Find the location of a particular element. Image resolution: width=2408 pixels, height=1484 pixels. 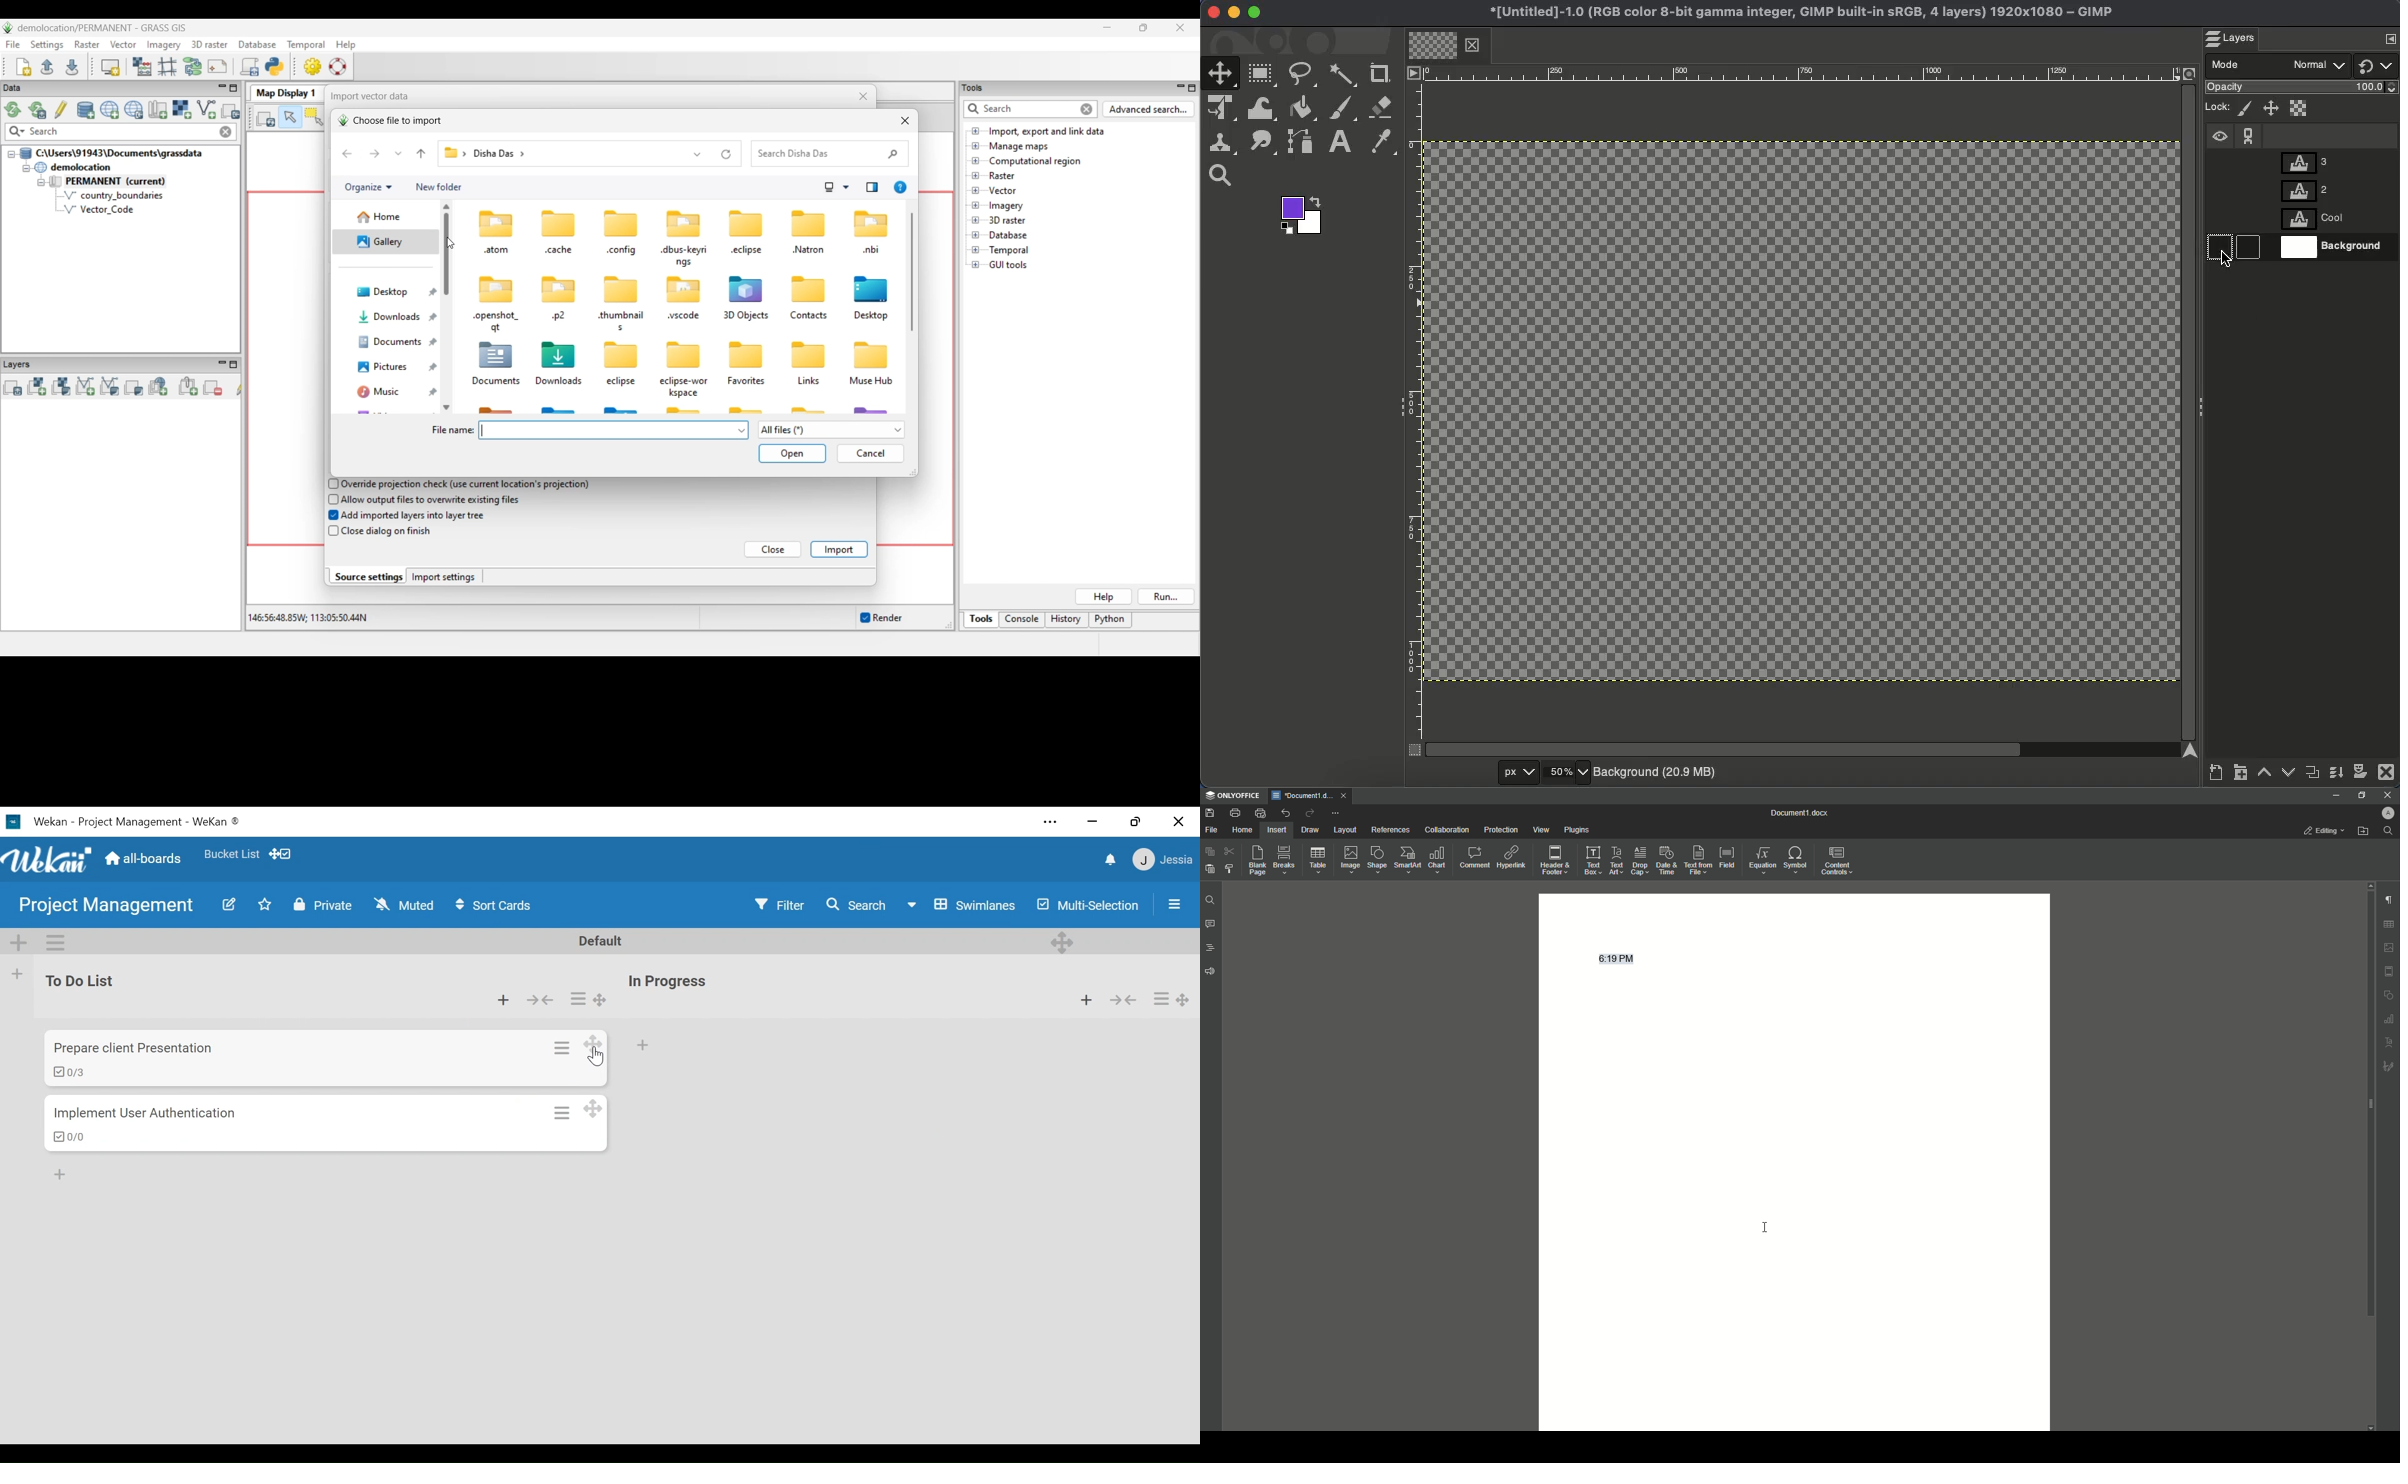

Chain is located at coordinates (2249, 131).